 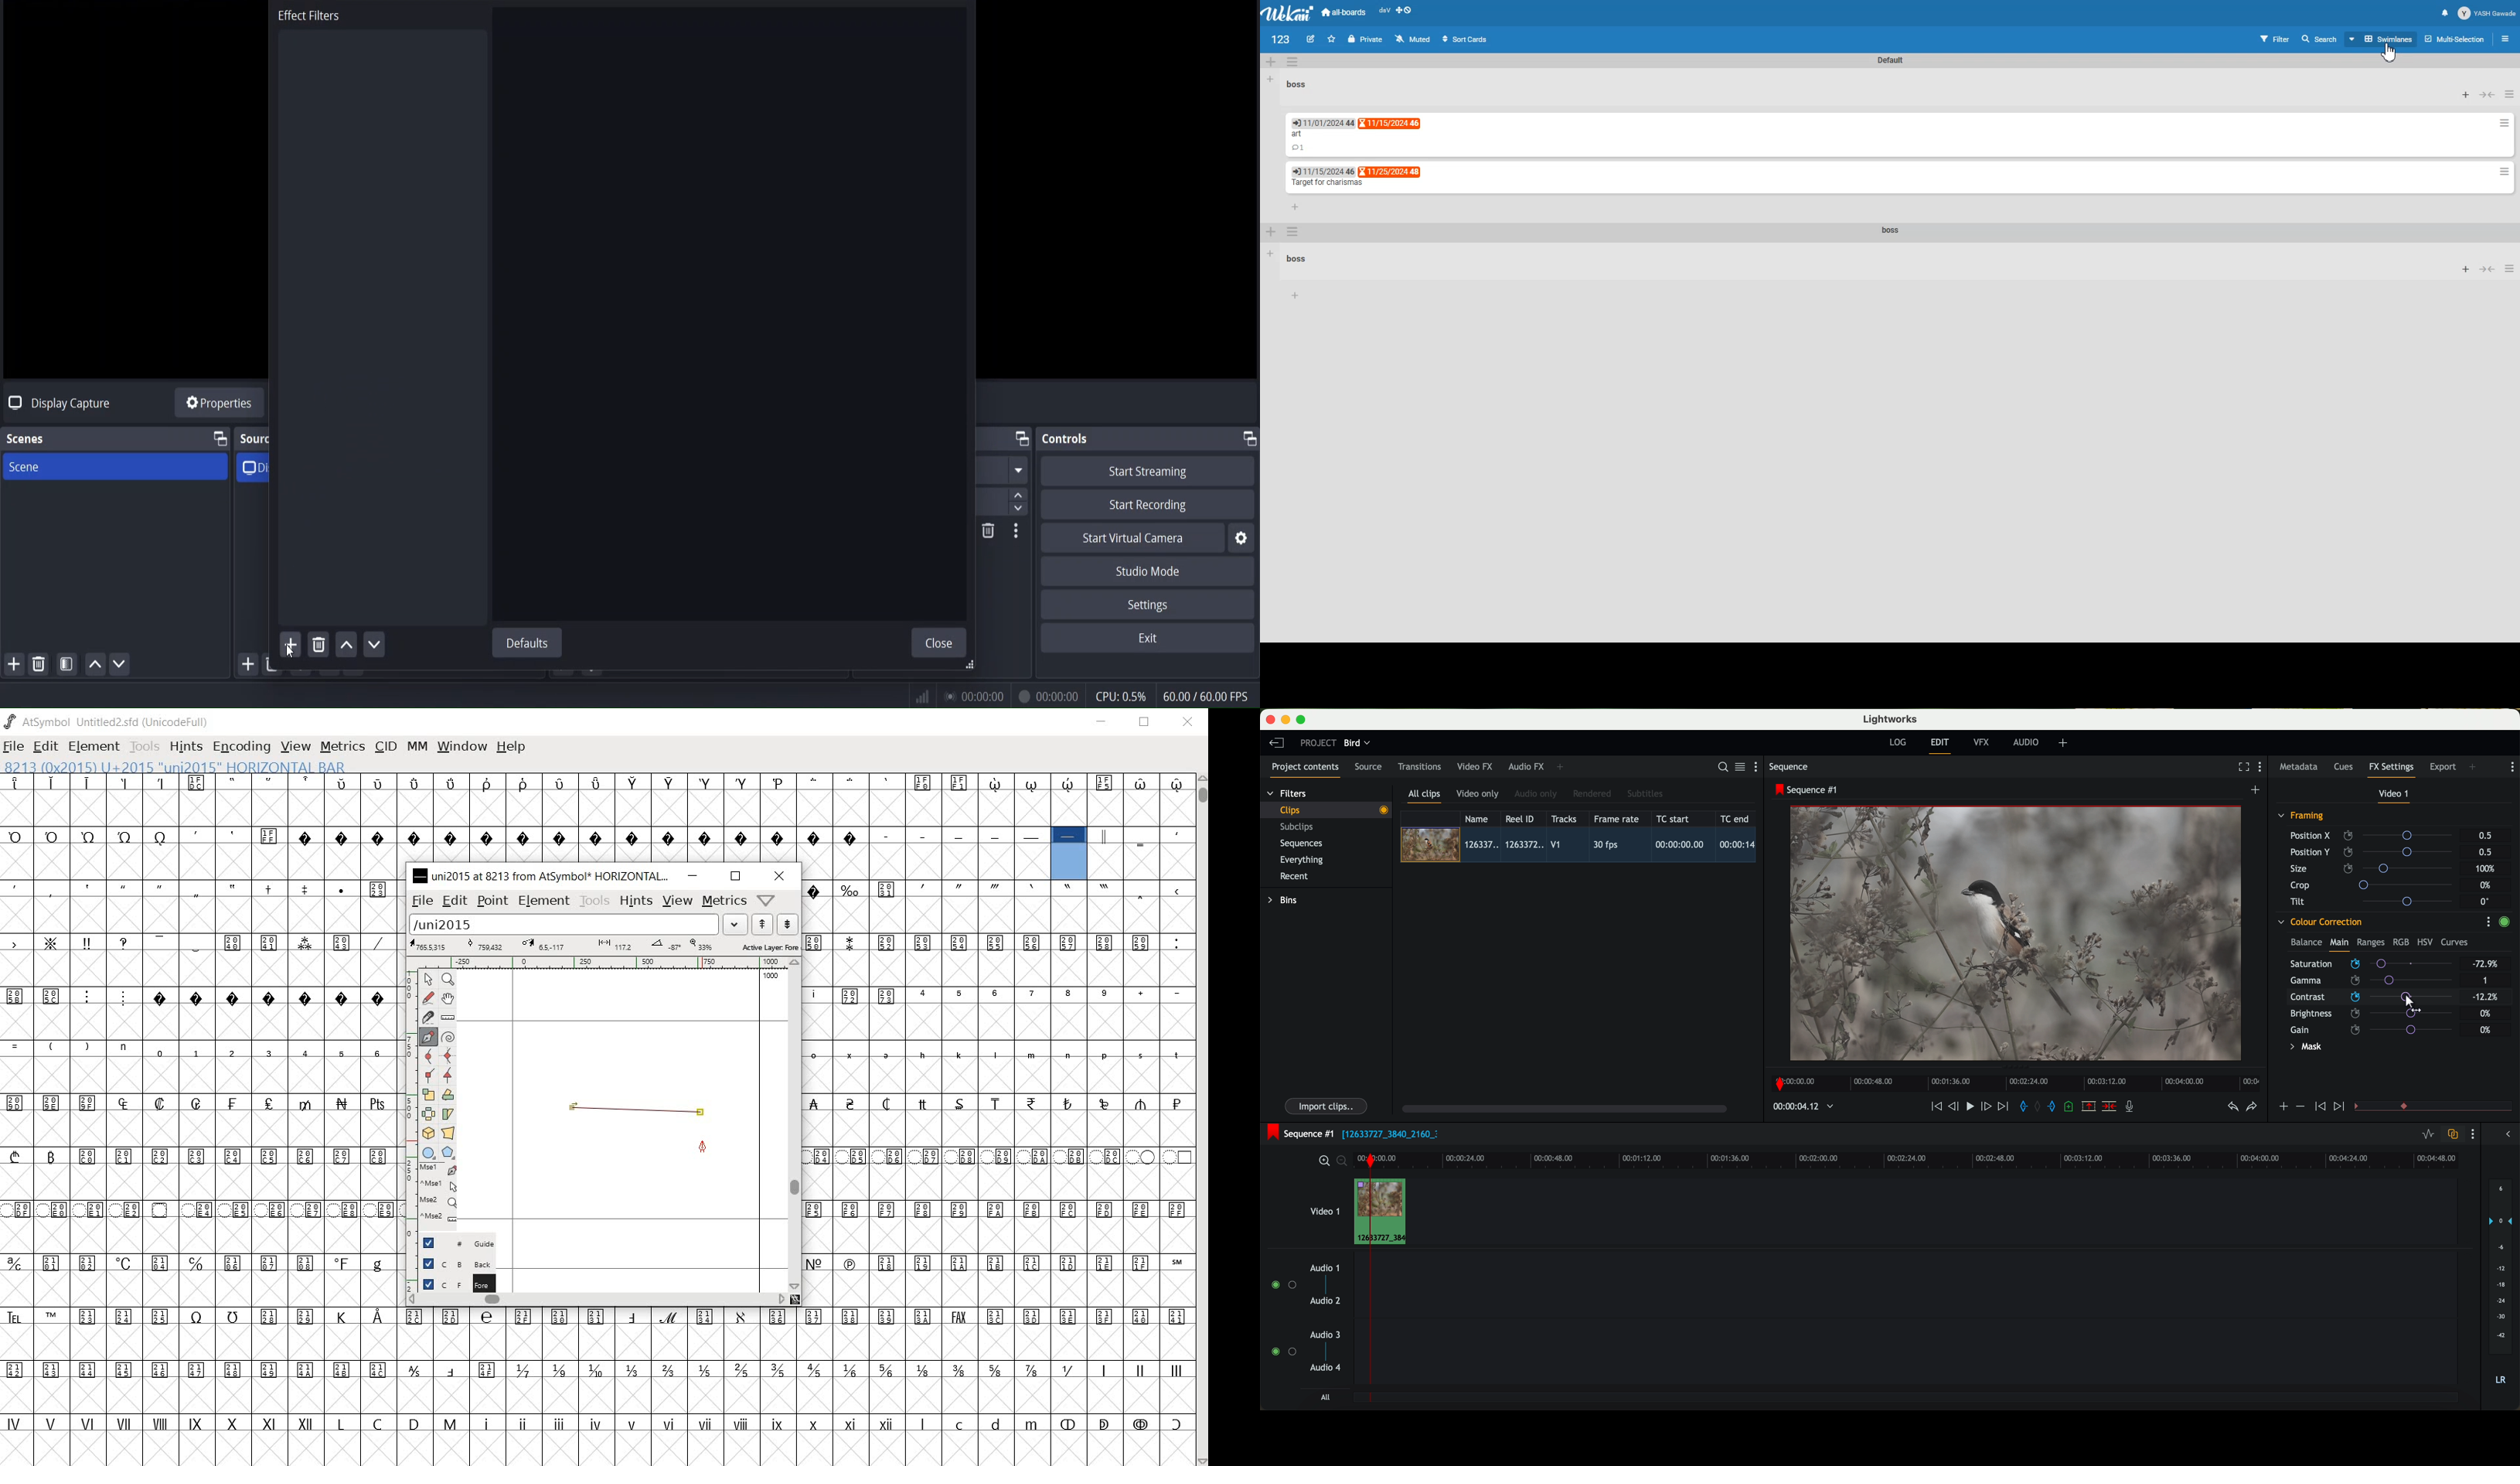 What do you see at coordinates (1536, 794) in the screenshot?
I see `audio only` at bounding box center [1536, 794].